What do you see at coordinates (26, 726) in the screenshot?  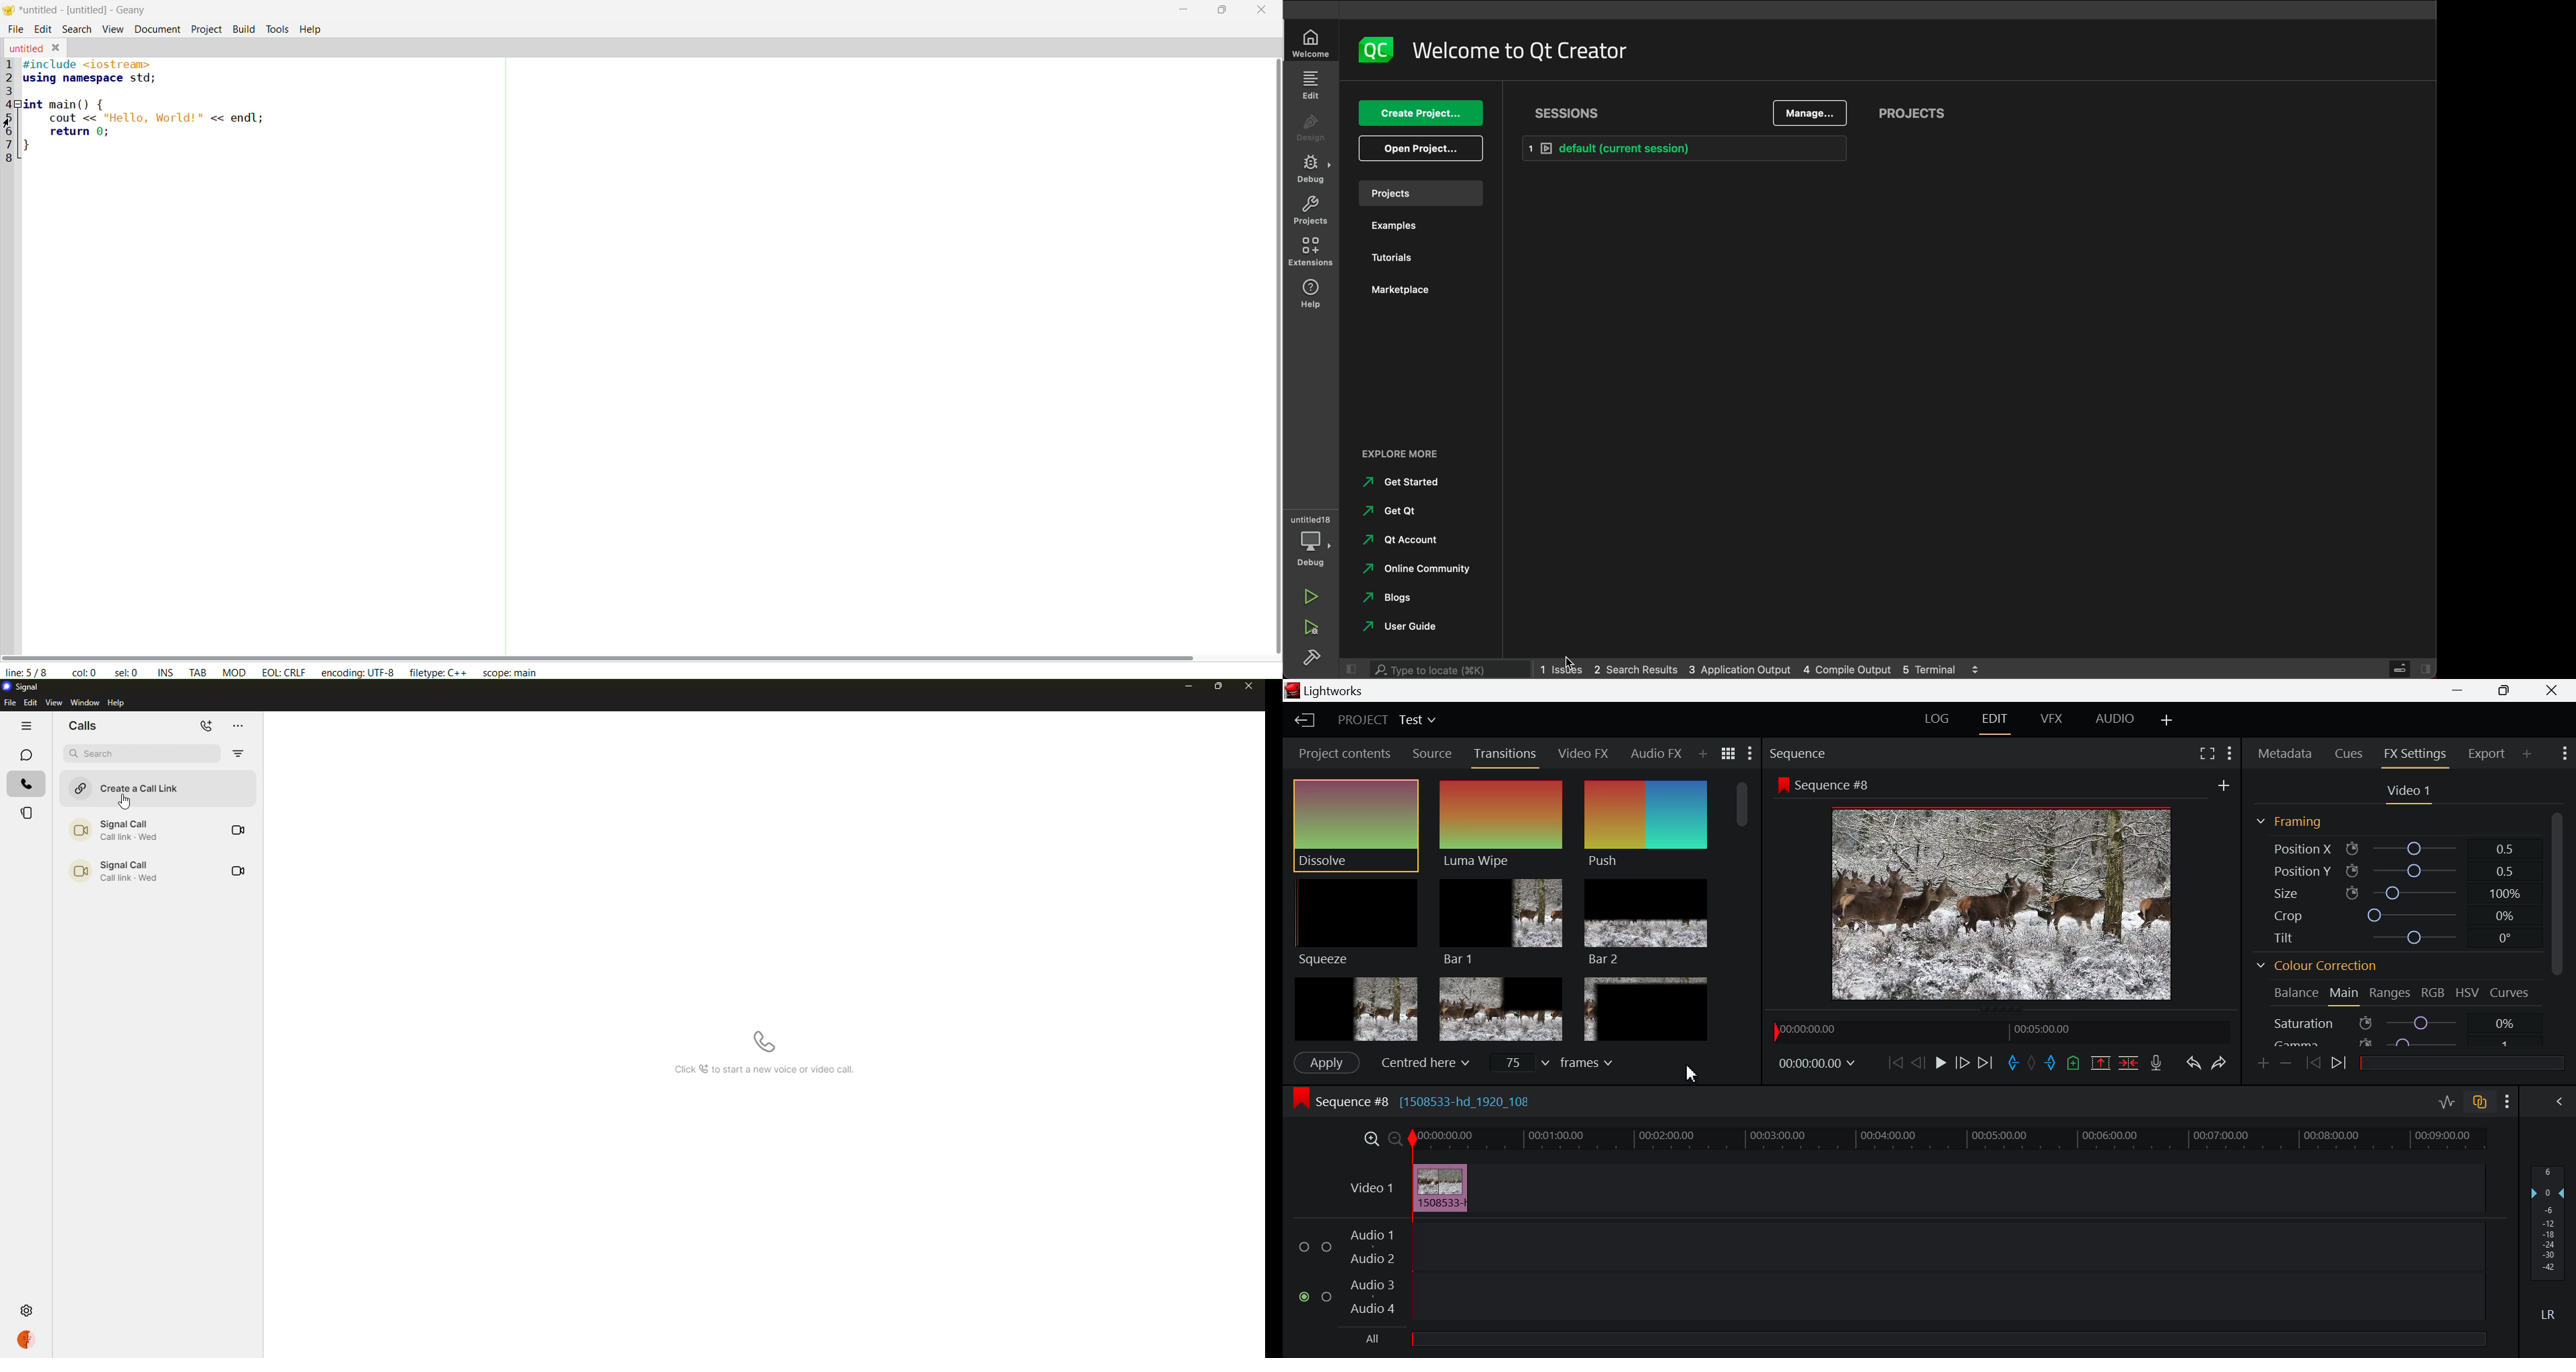 I see `hide tabs` at bounding box center [26, 726].